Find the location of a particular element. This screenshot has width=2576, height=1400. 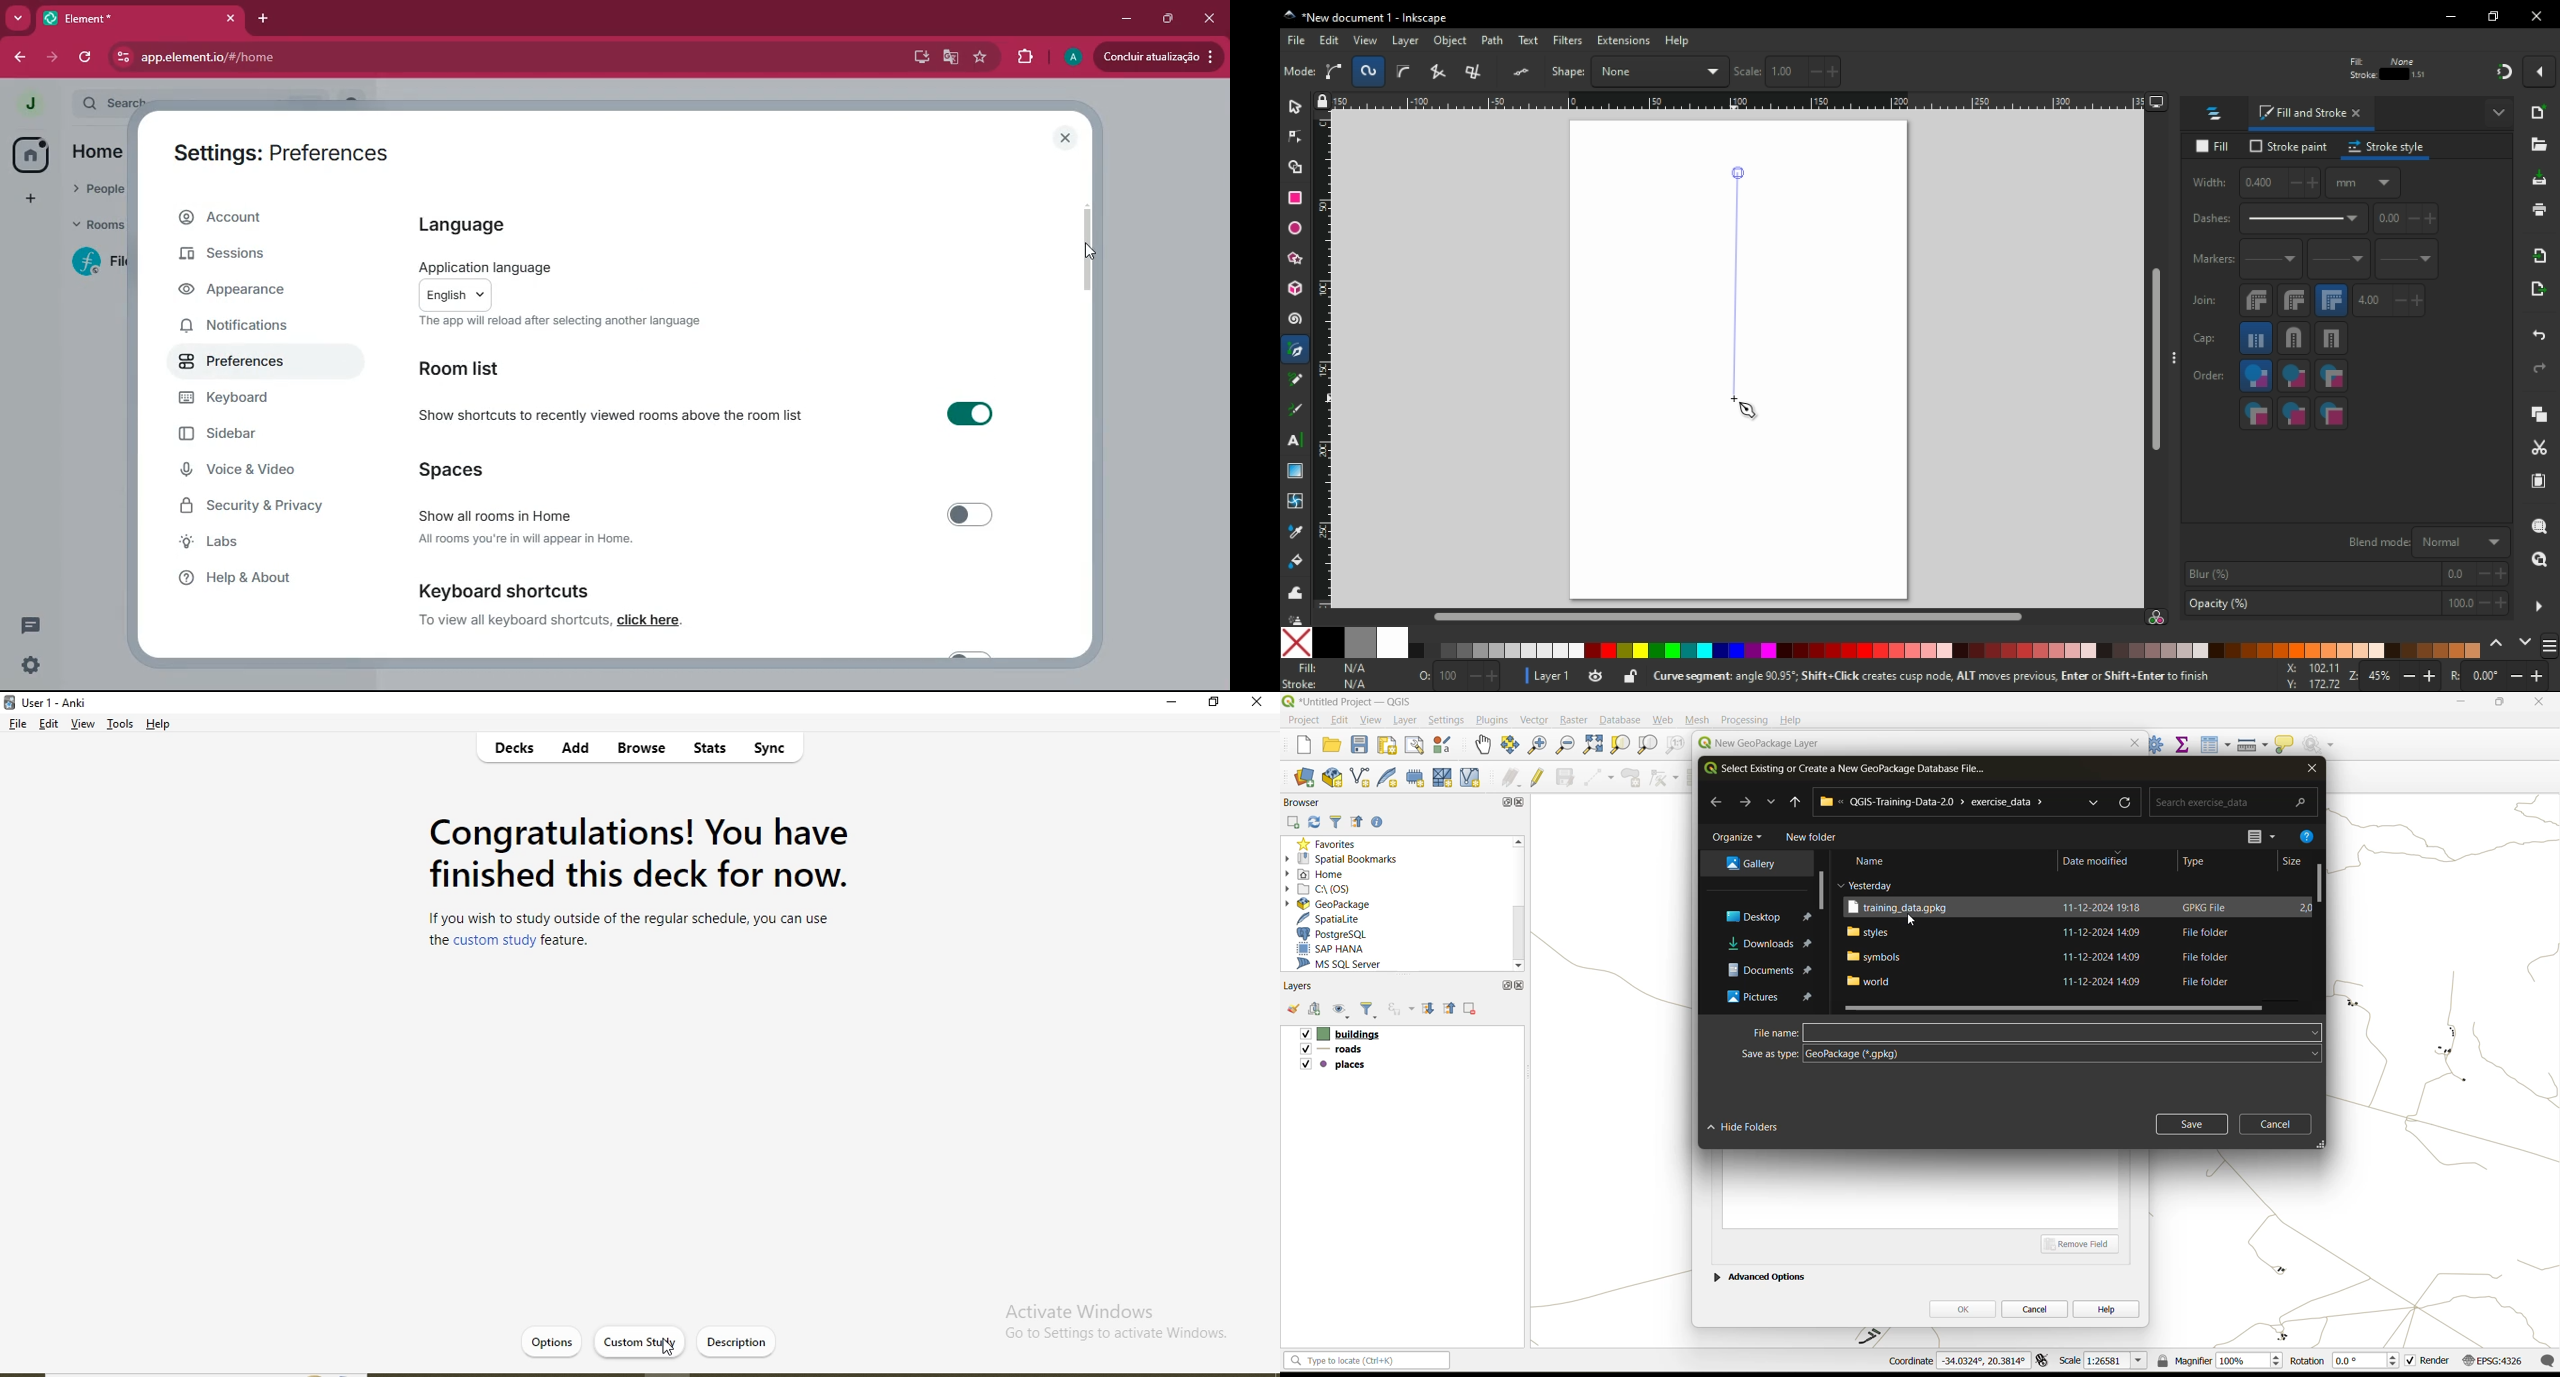

Desktop is located at coordinates (1749, 917).